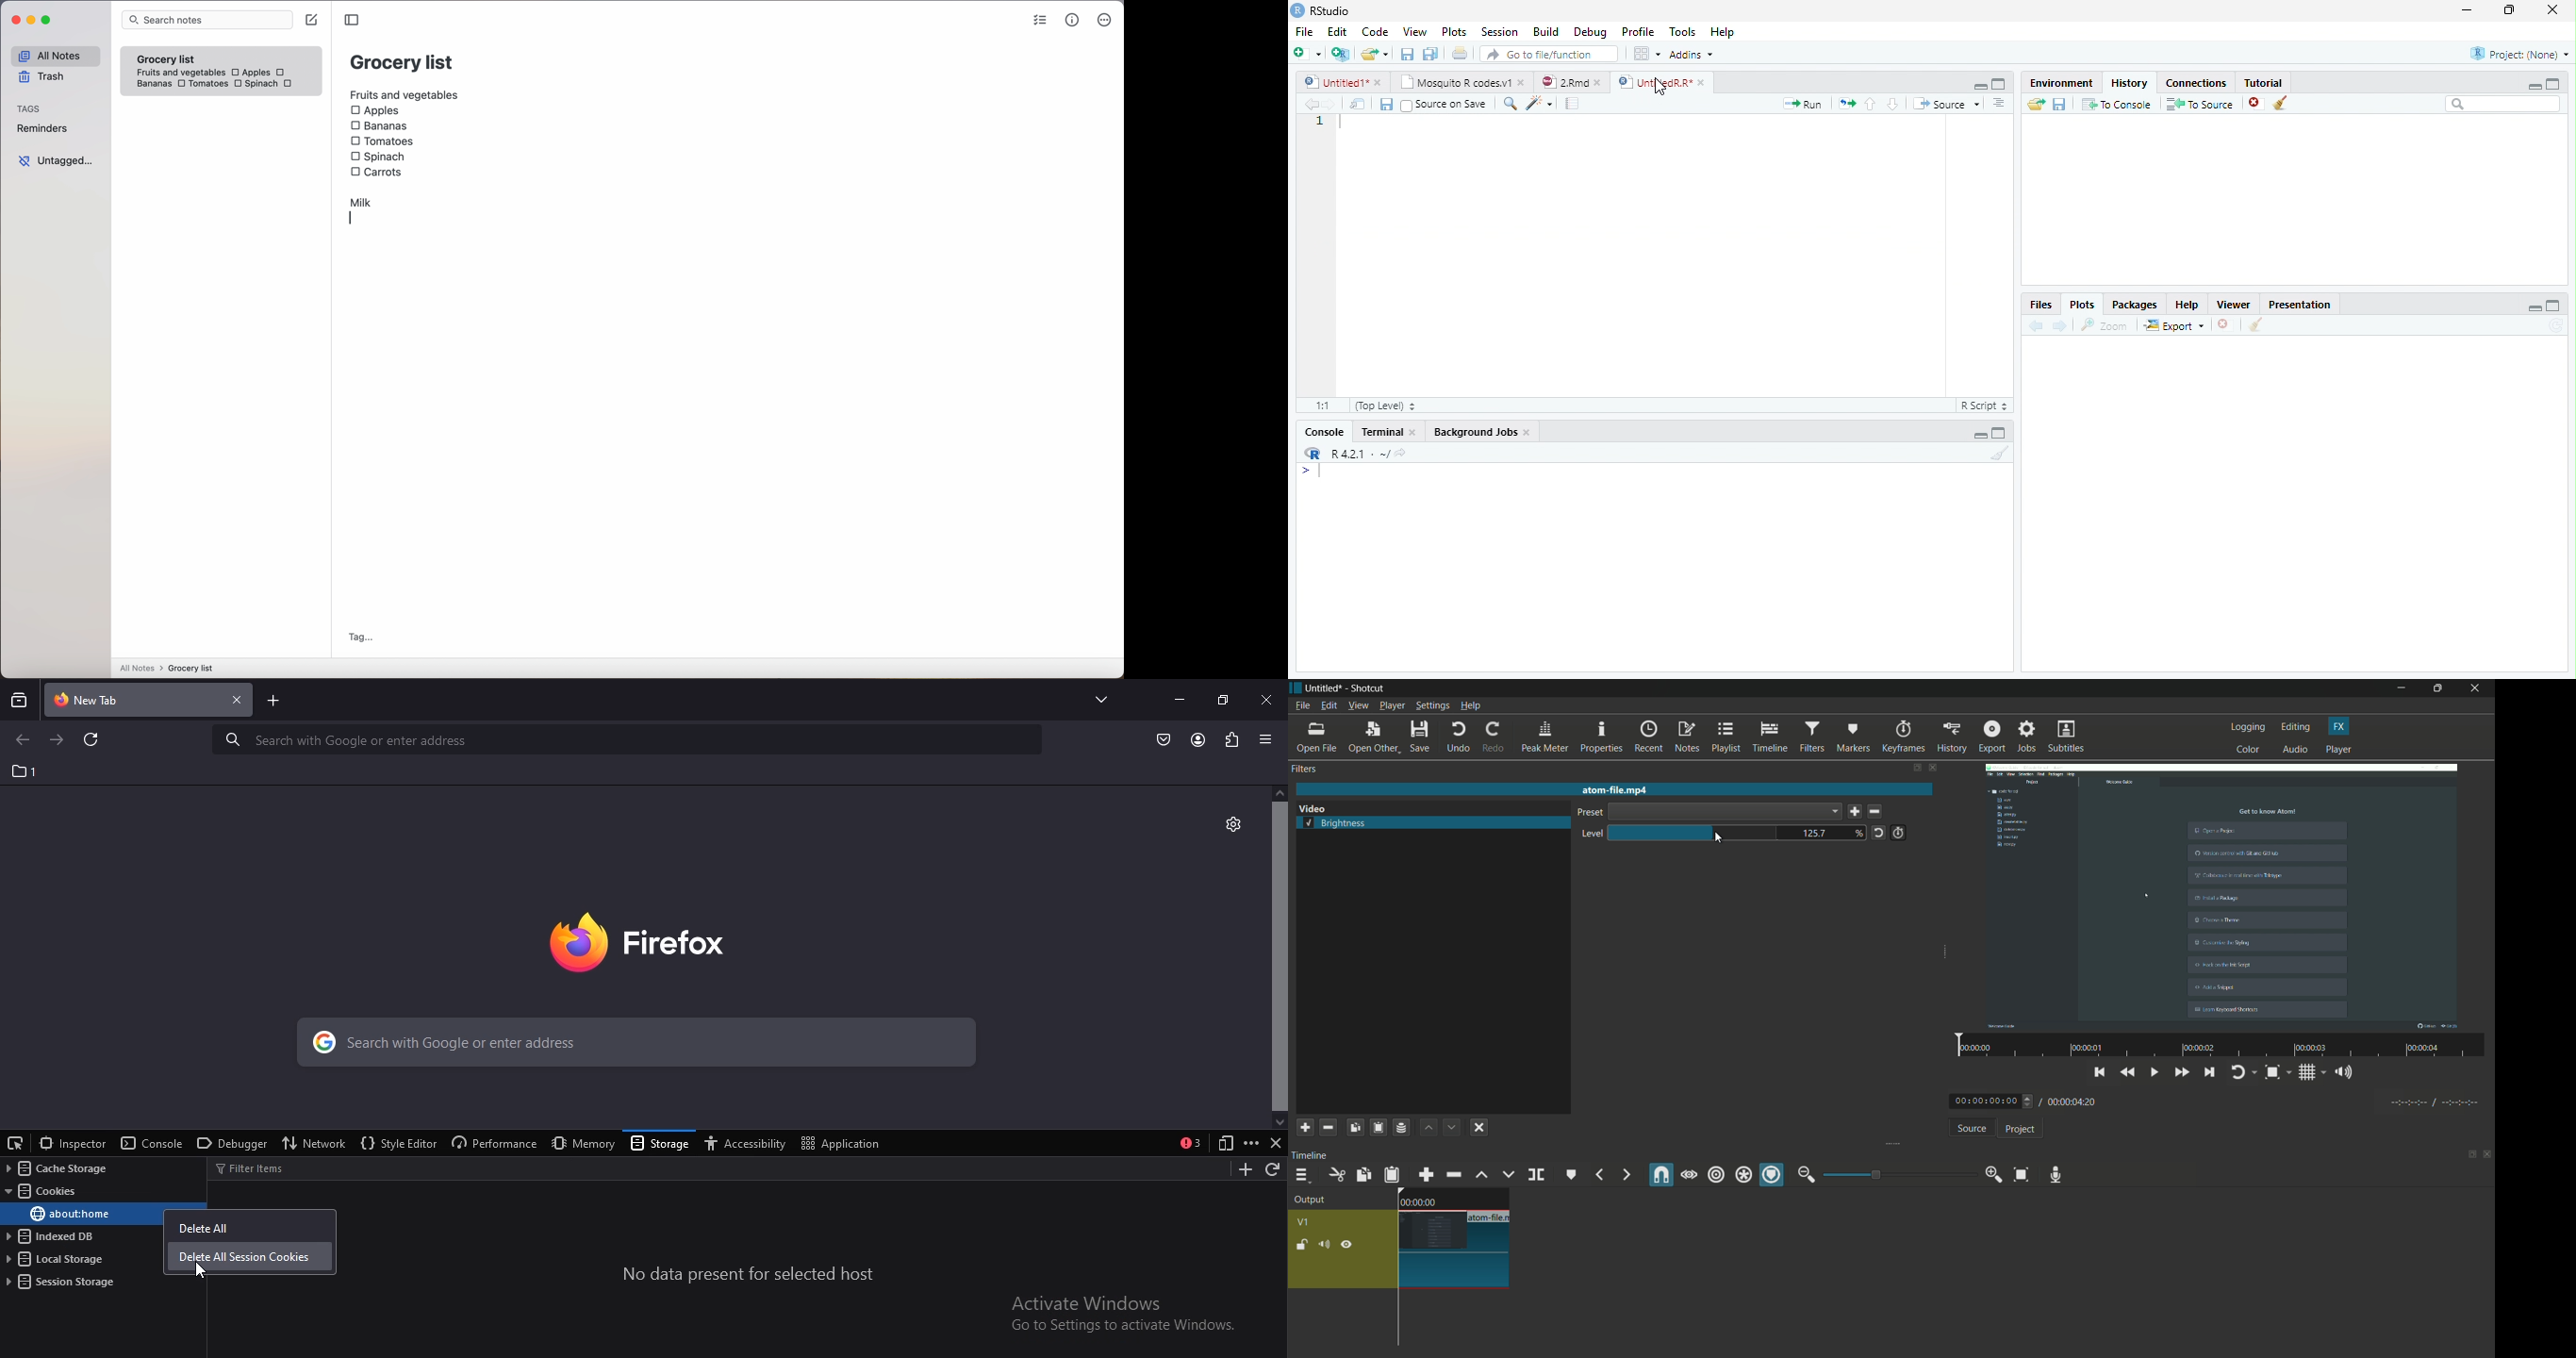 The height and width of the screenshot is (1372, 2576). I want to click on deselect the filter, so click(1479, 1127).